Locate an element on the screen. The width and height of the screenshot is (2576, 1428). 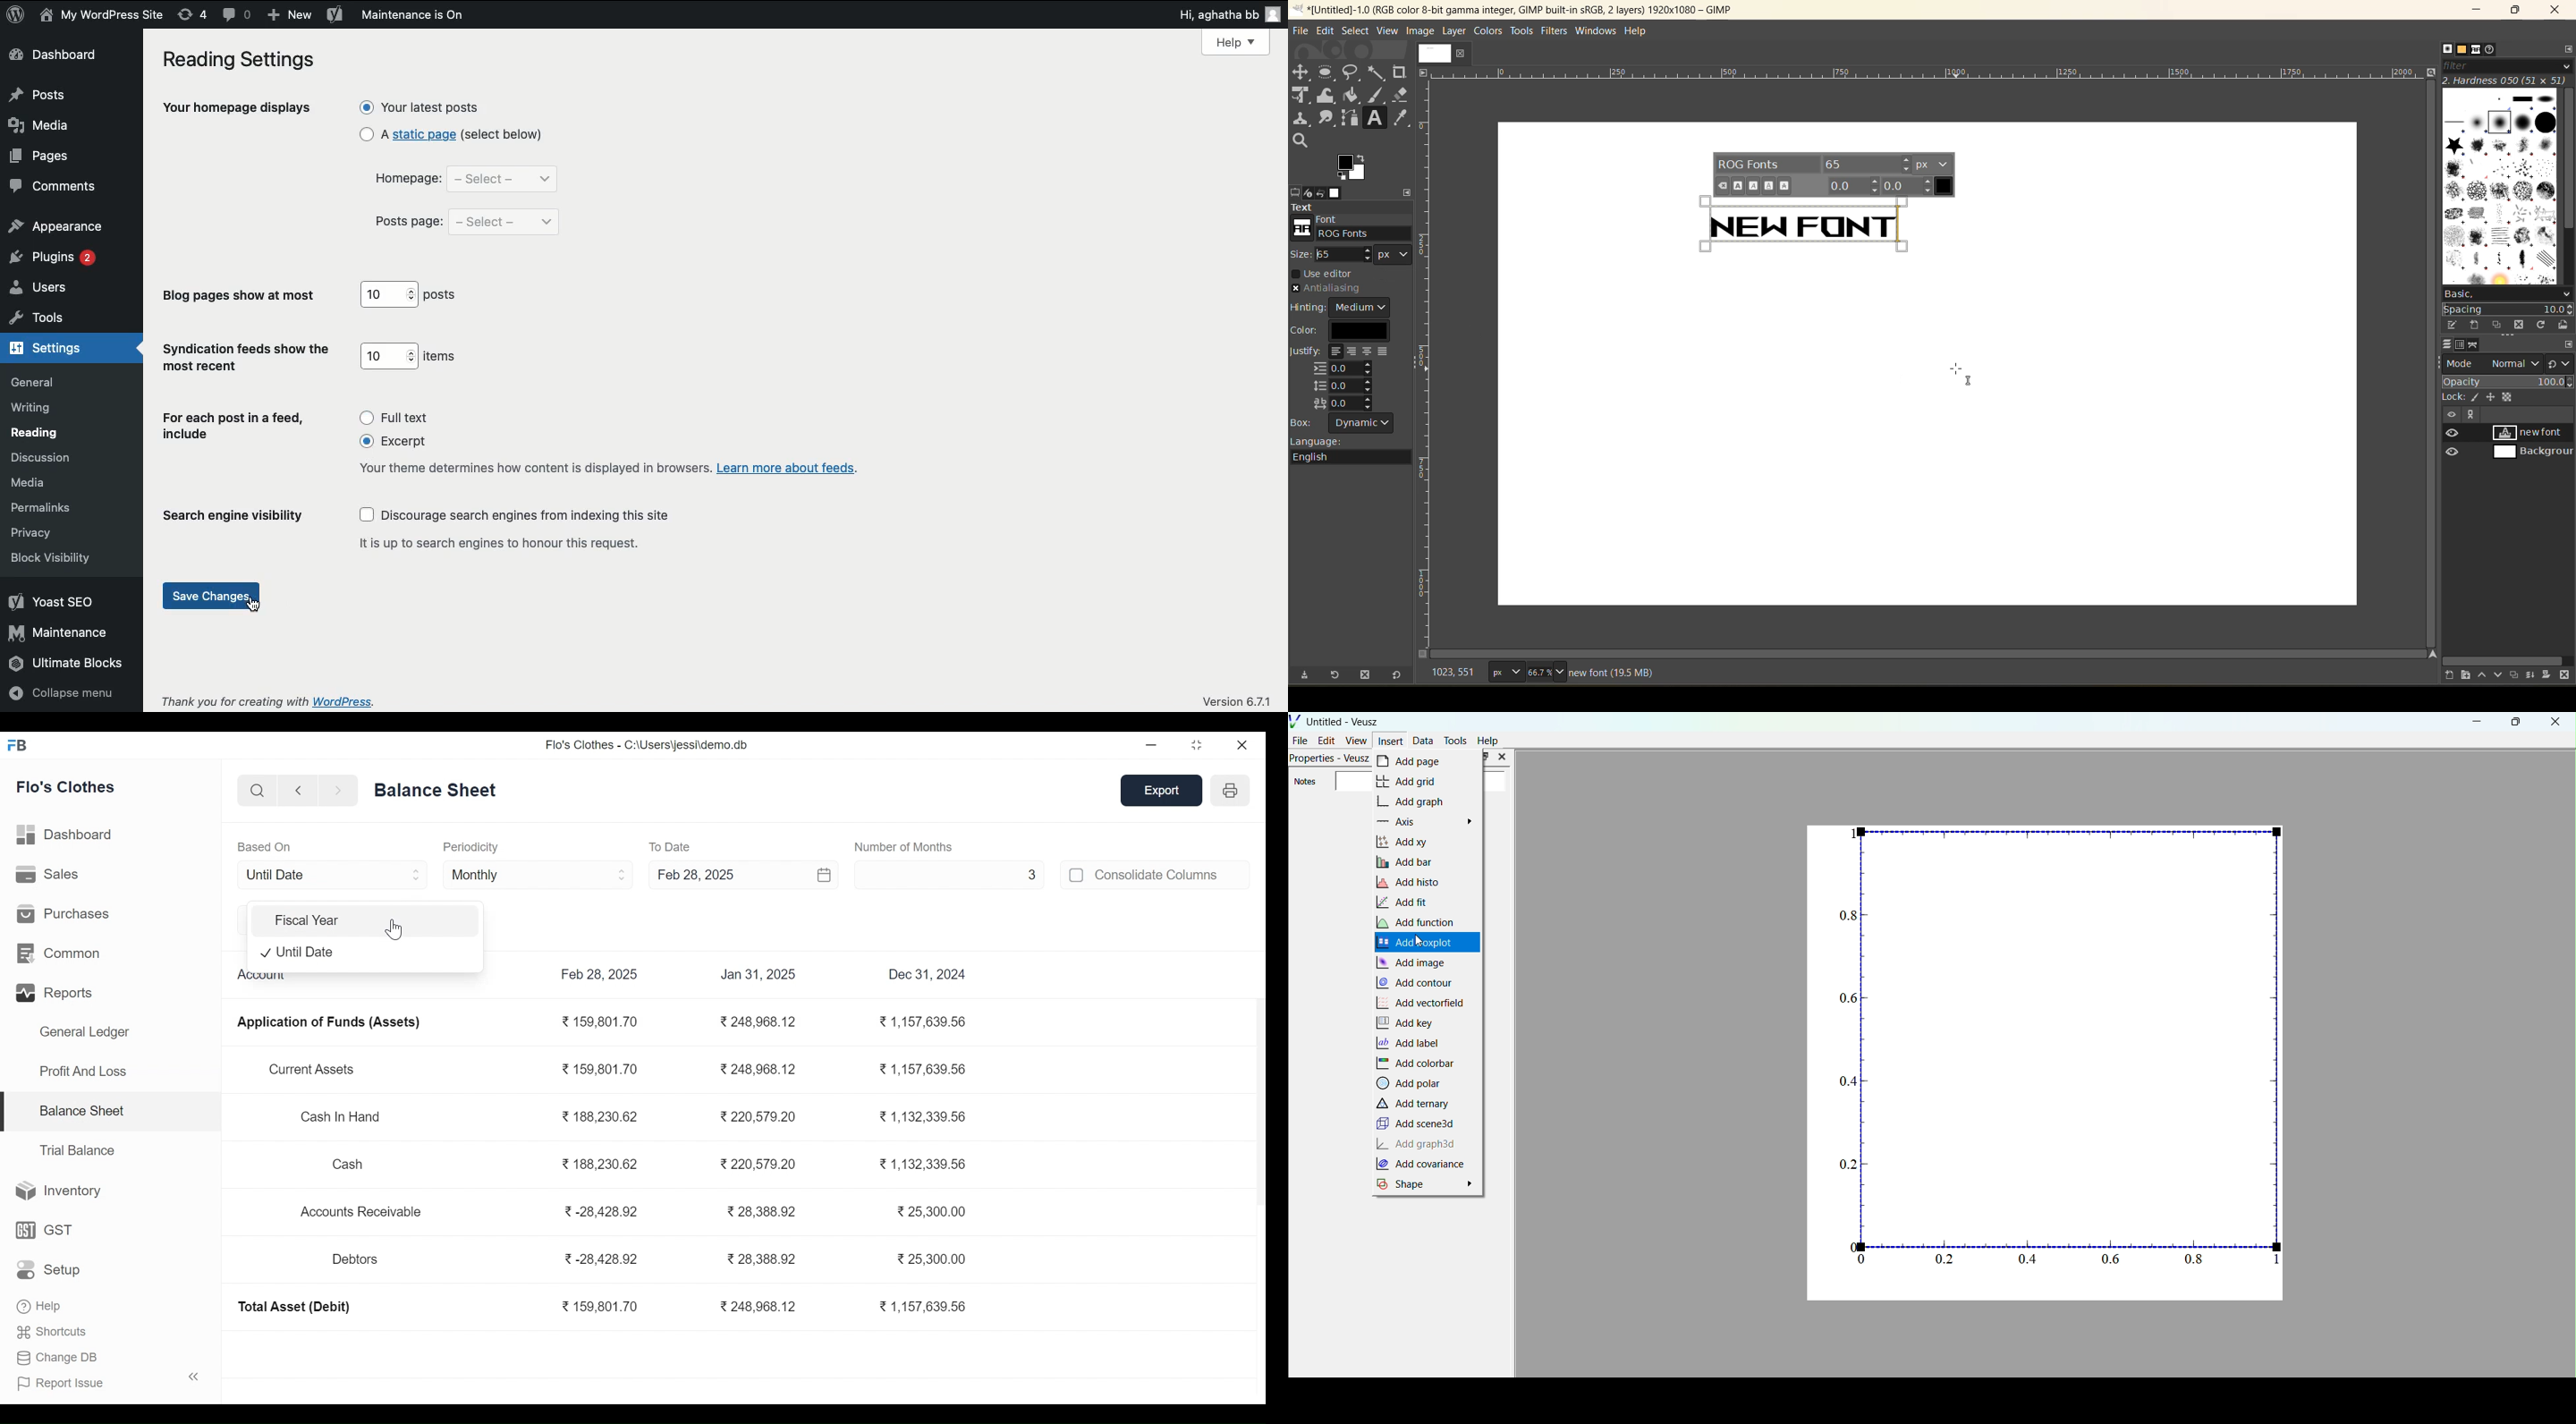
add a mask is located at coordinates (2550, 675).